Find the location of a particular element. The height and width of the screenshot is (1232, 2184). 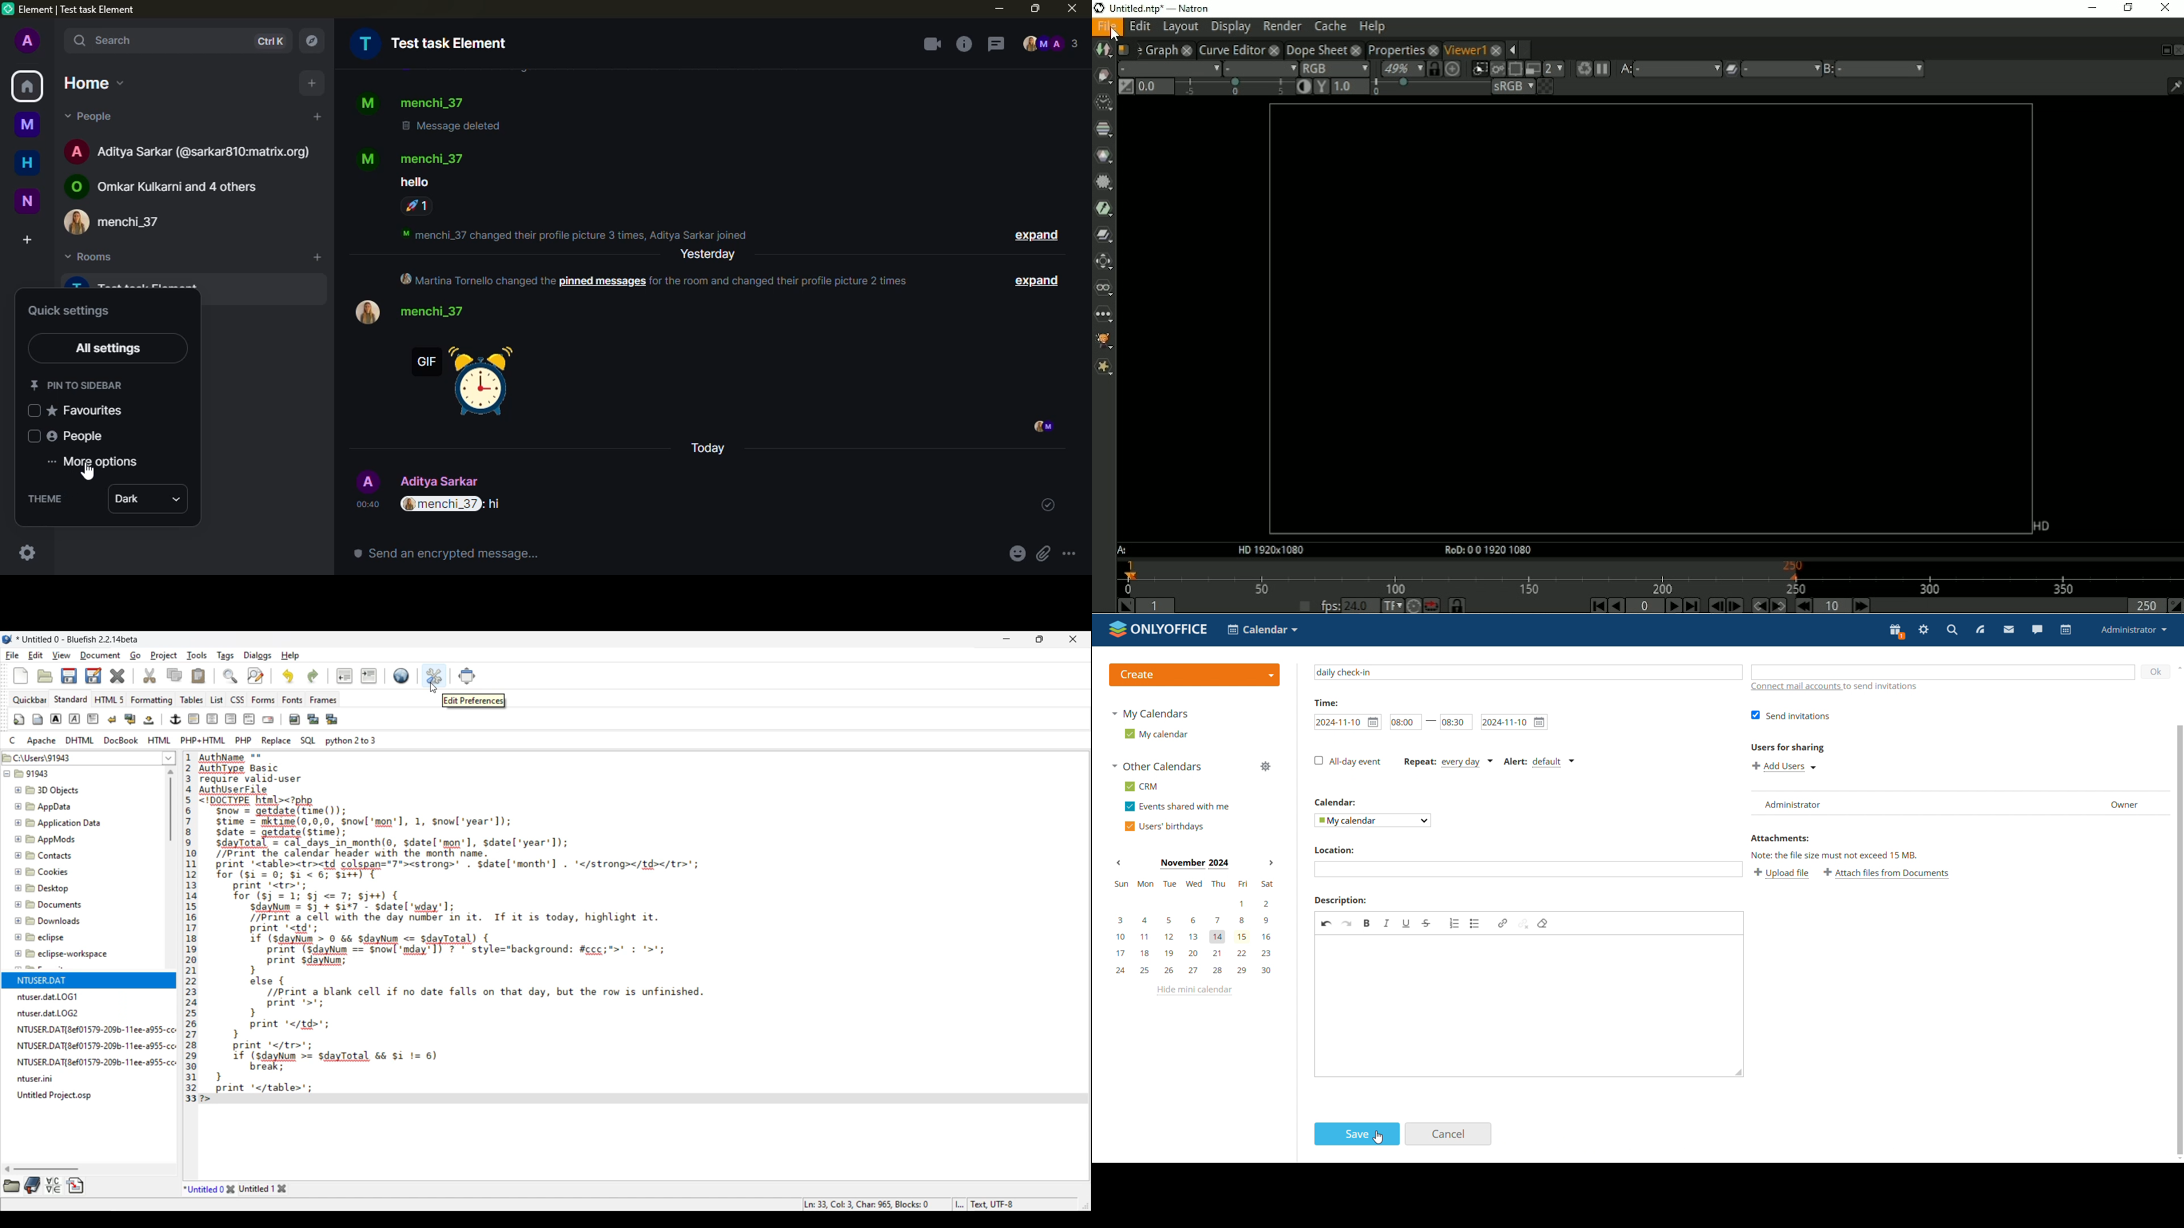

link is located at coordinates (1502, 919).